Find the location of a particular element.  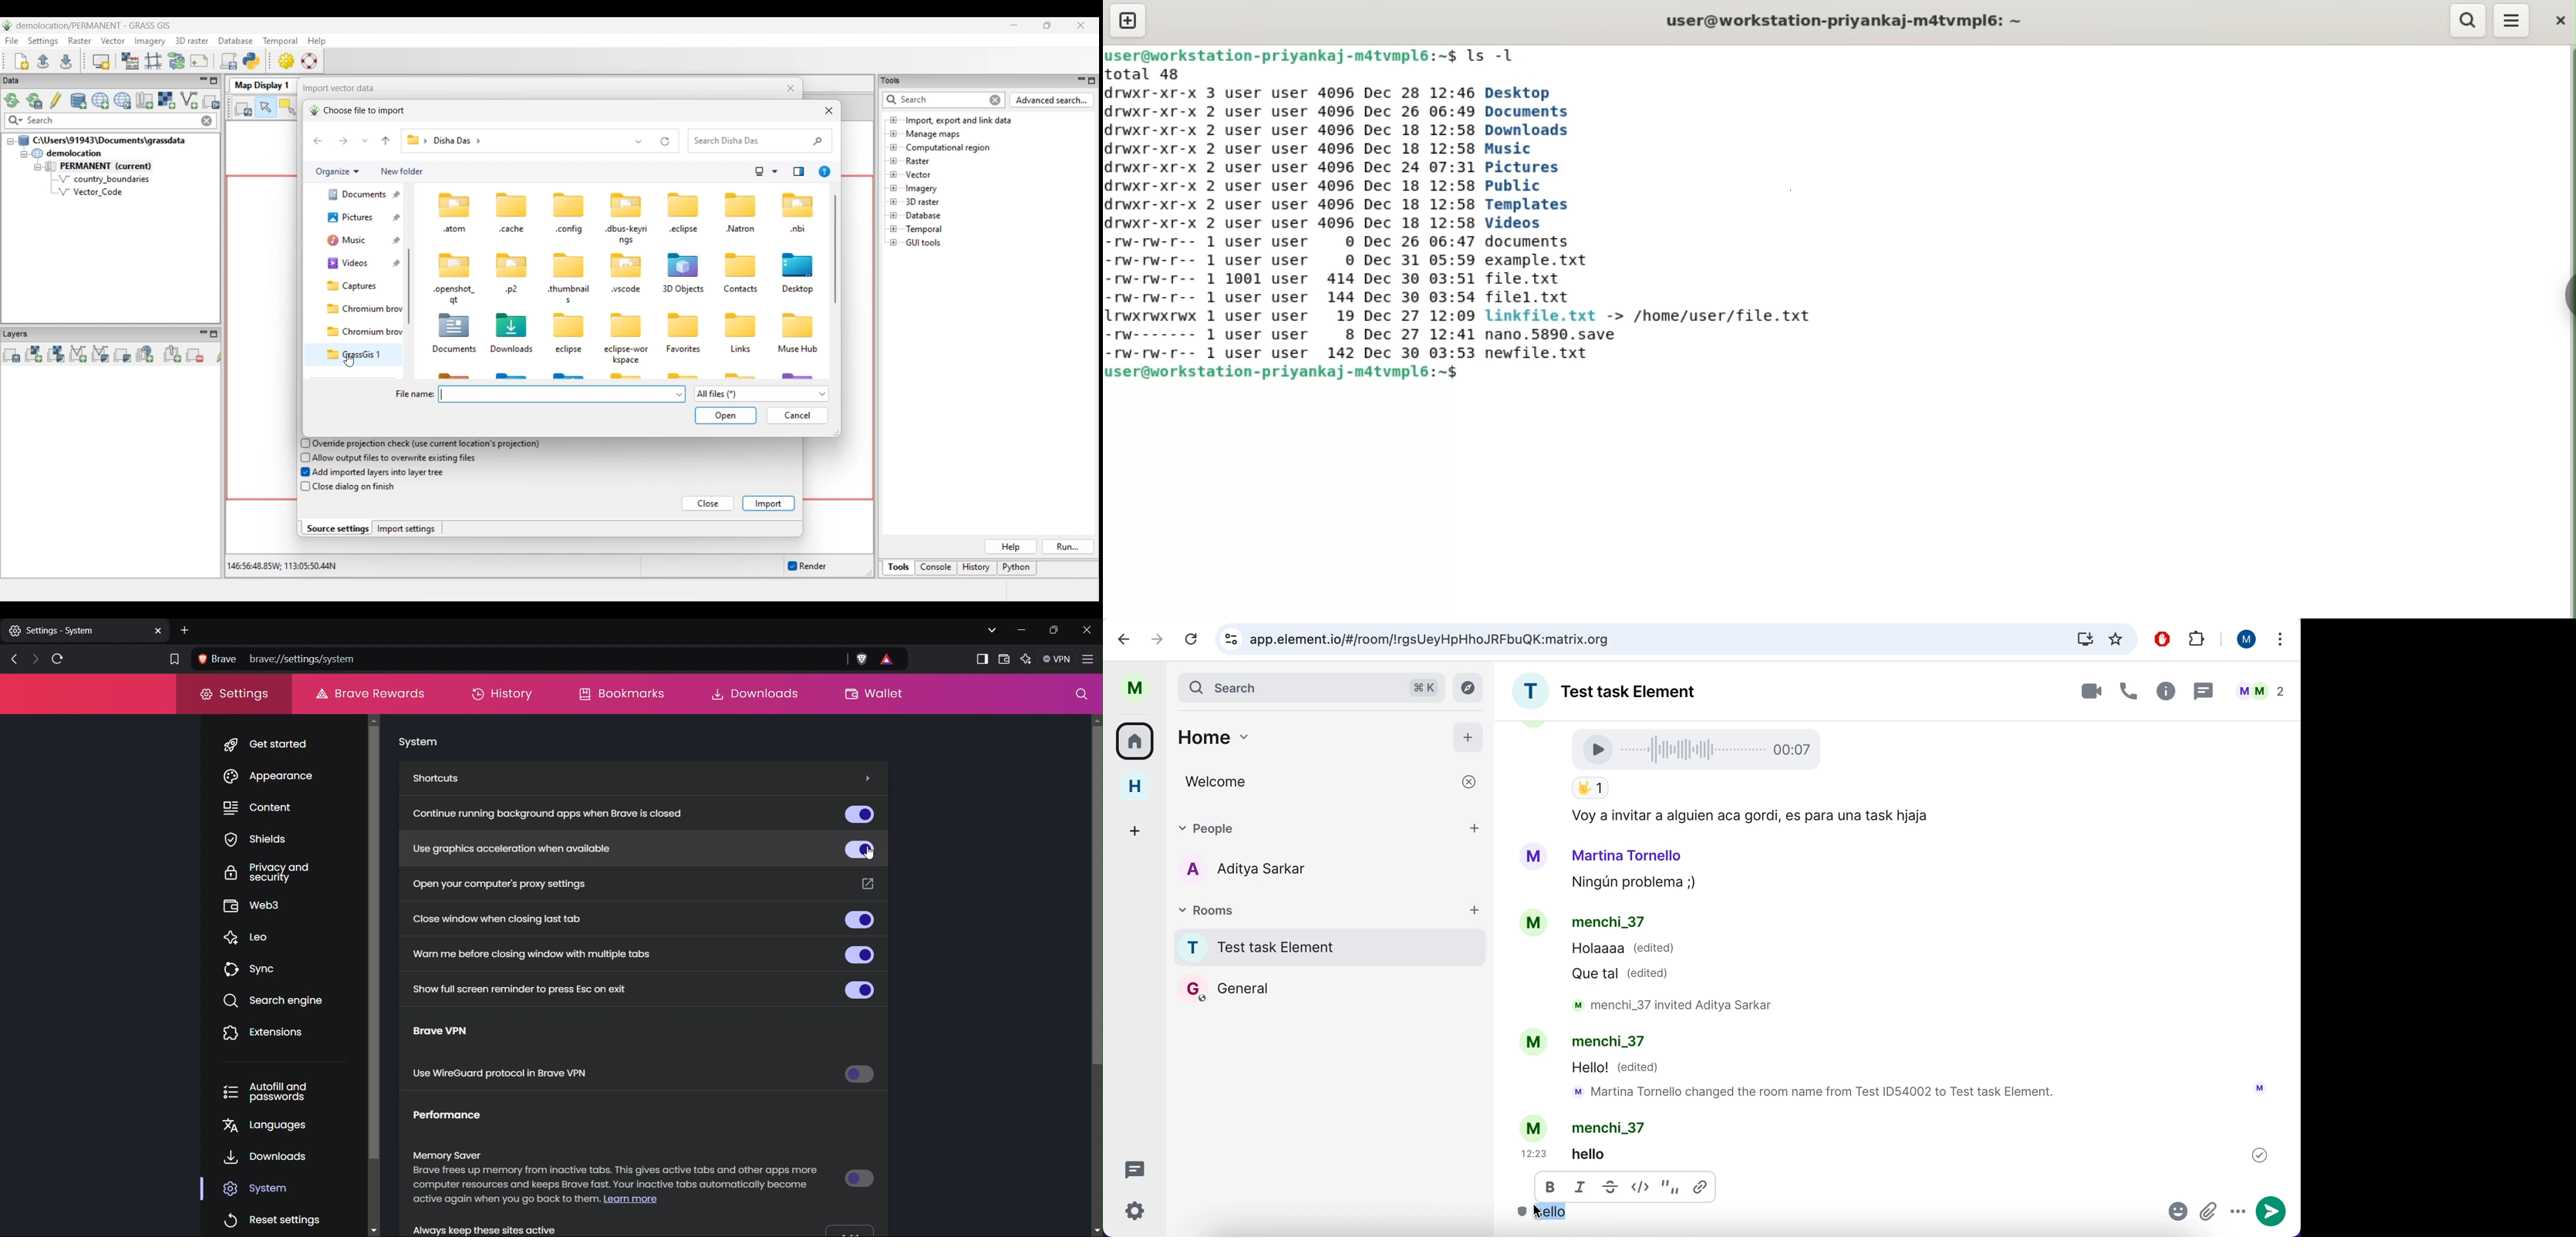

ad block is located at coordinates (2165, 640).